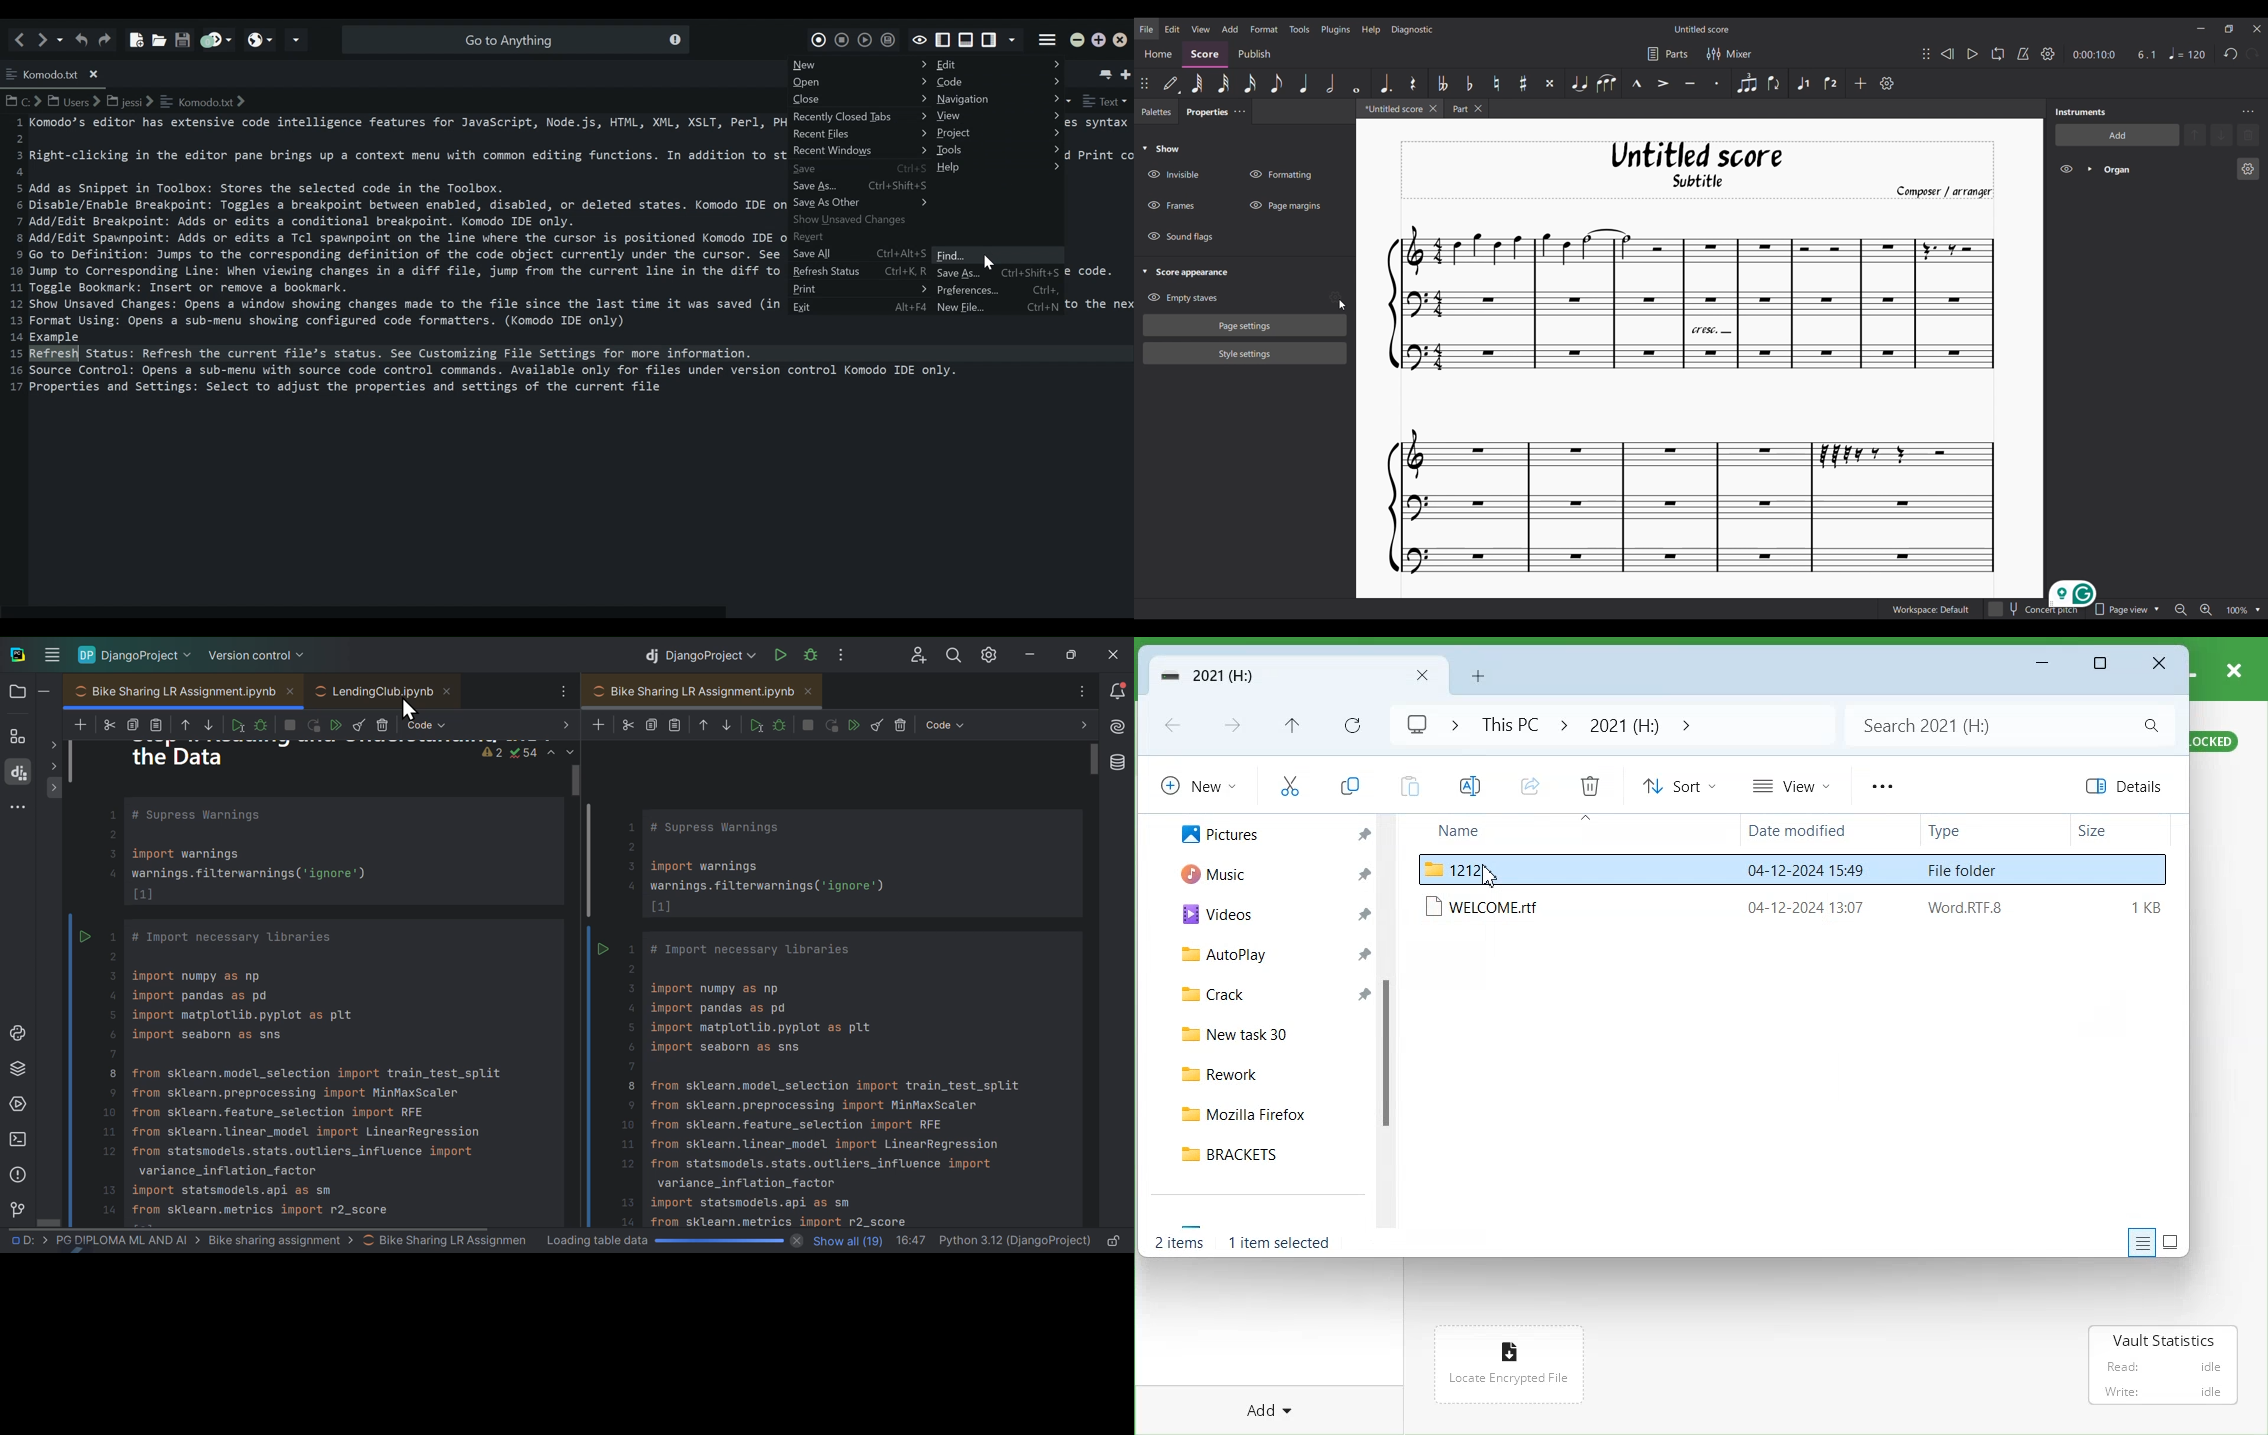 This screenshot has width=2268, height=1456. Describe the element at coordinates (2230, 54) in the screenshot. I see `Undo` at that location.